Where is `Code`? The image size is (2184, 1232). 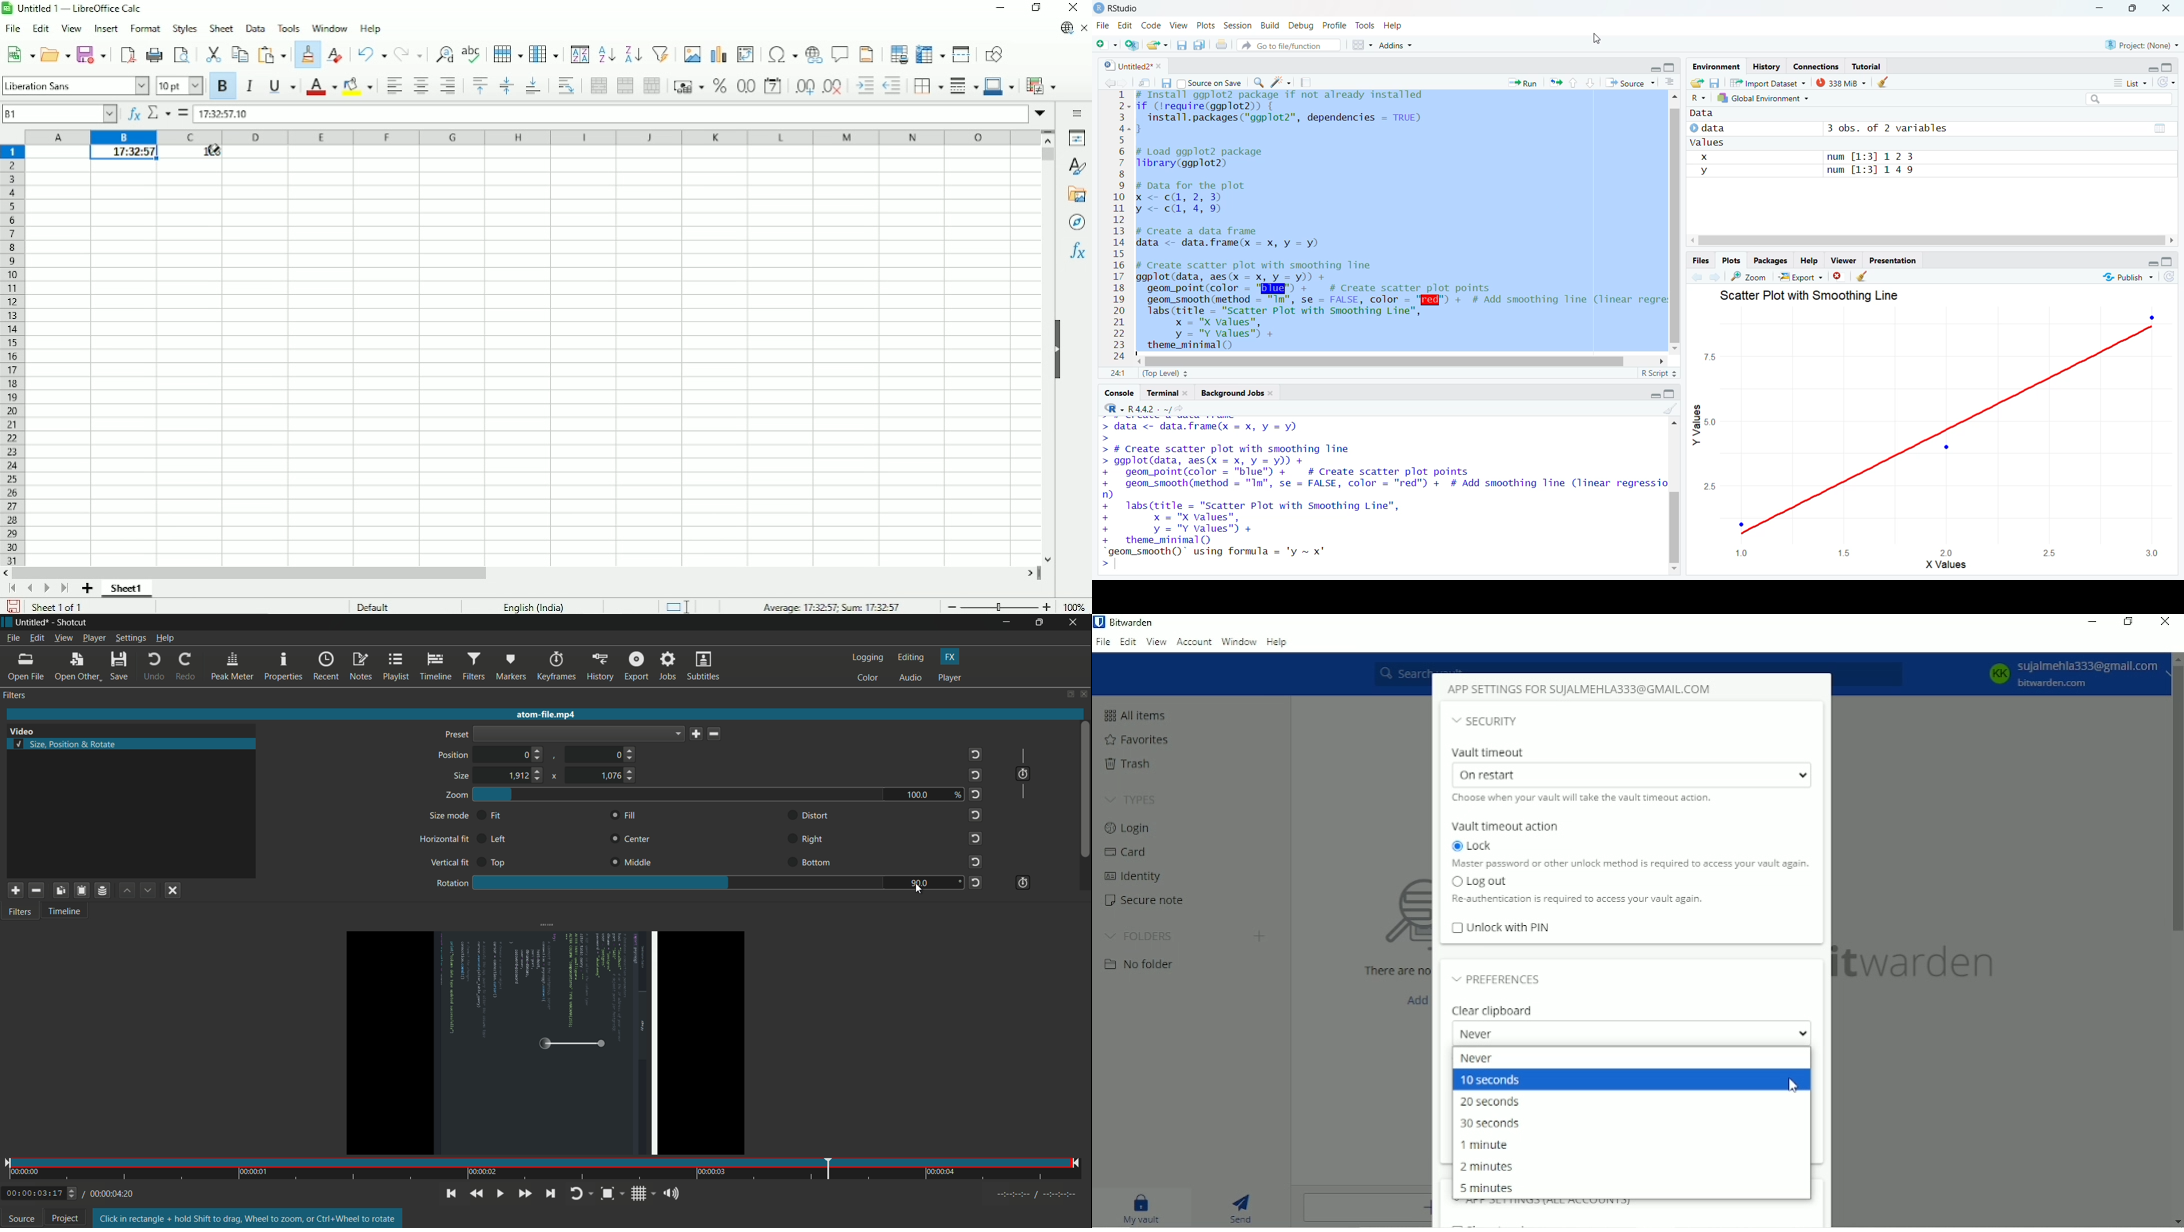 Code is located at coordinates (1152, 25).